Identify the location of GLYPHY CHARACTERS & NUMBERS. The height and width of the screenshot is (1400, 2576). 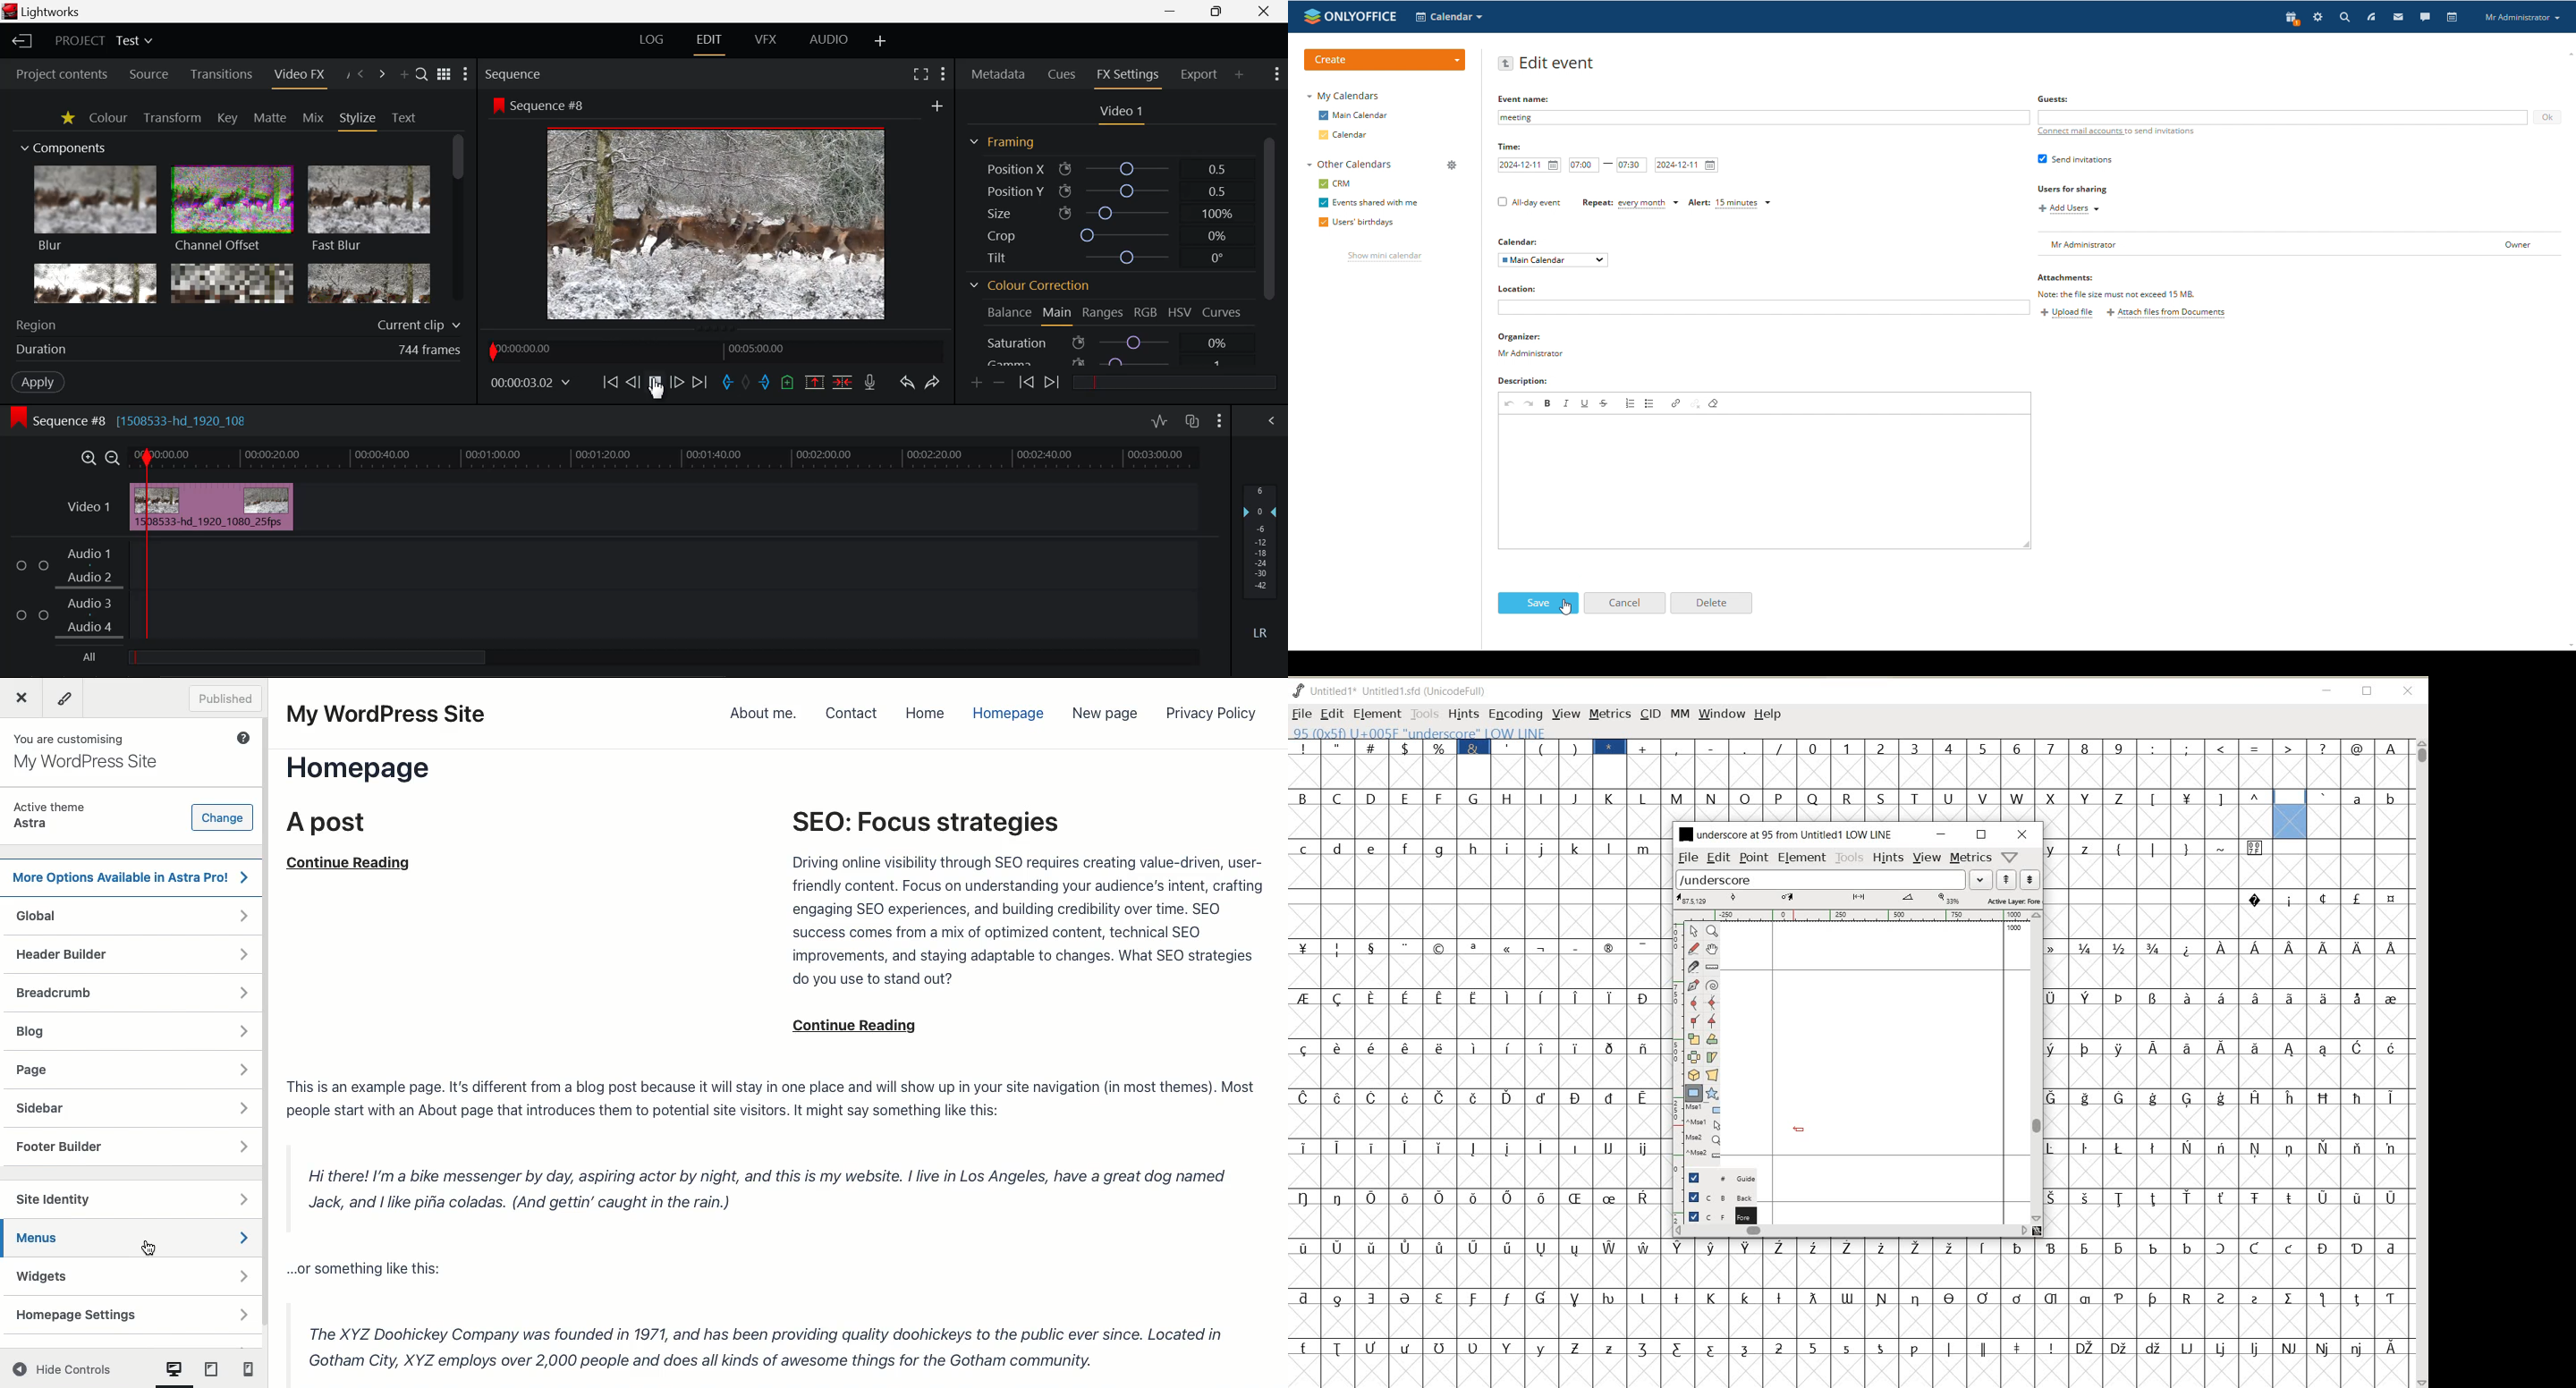
(2037, 758).